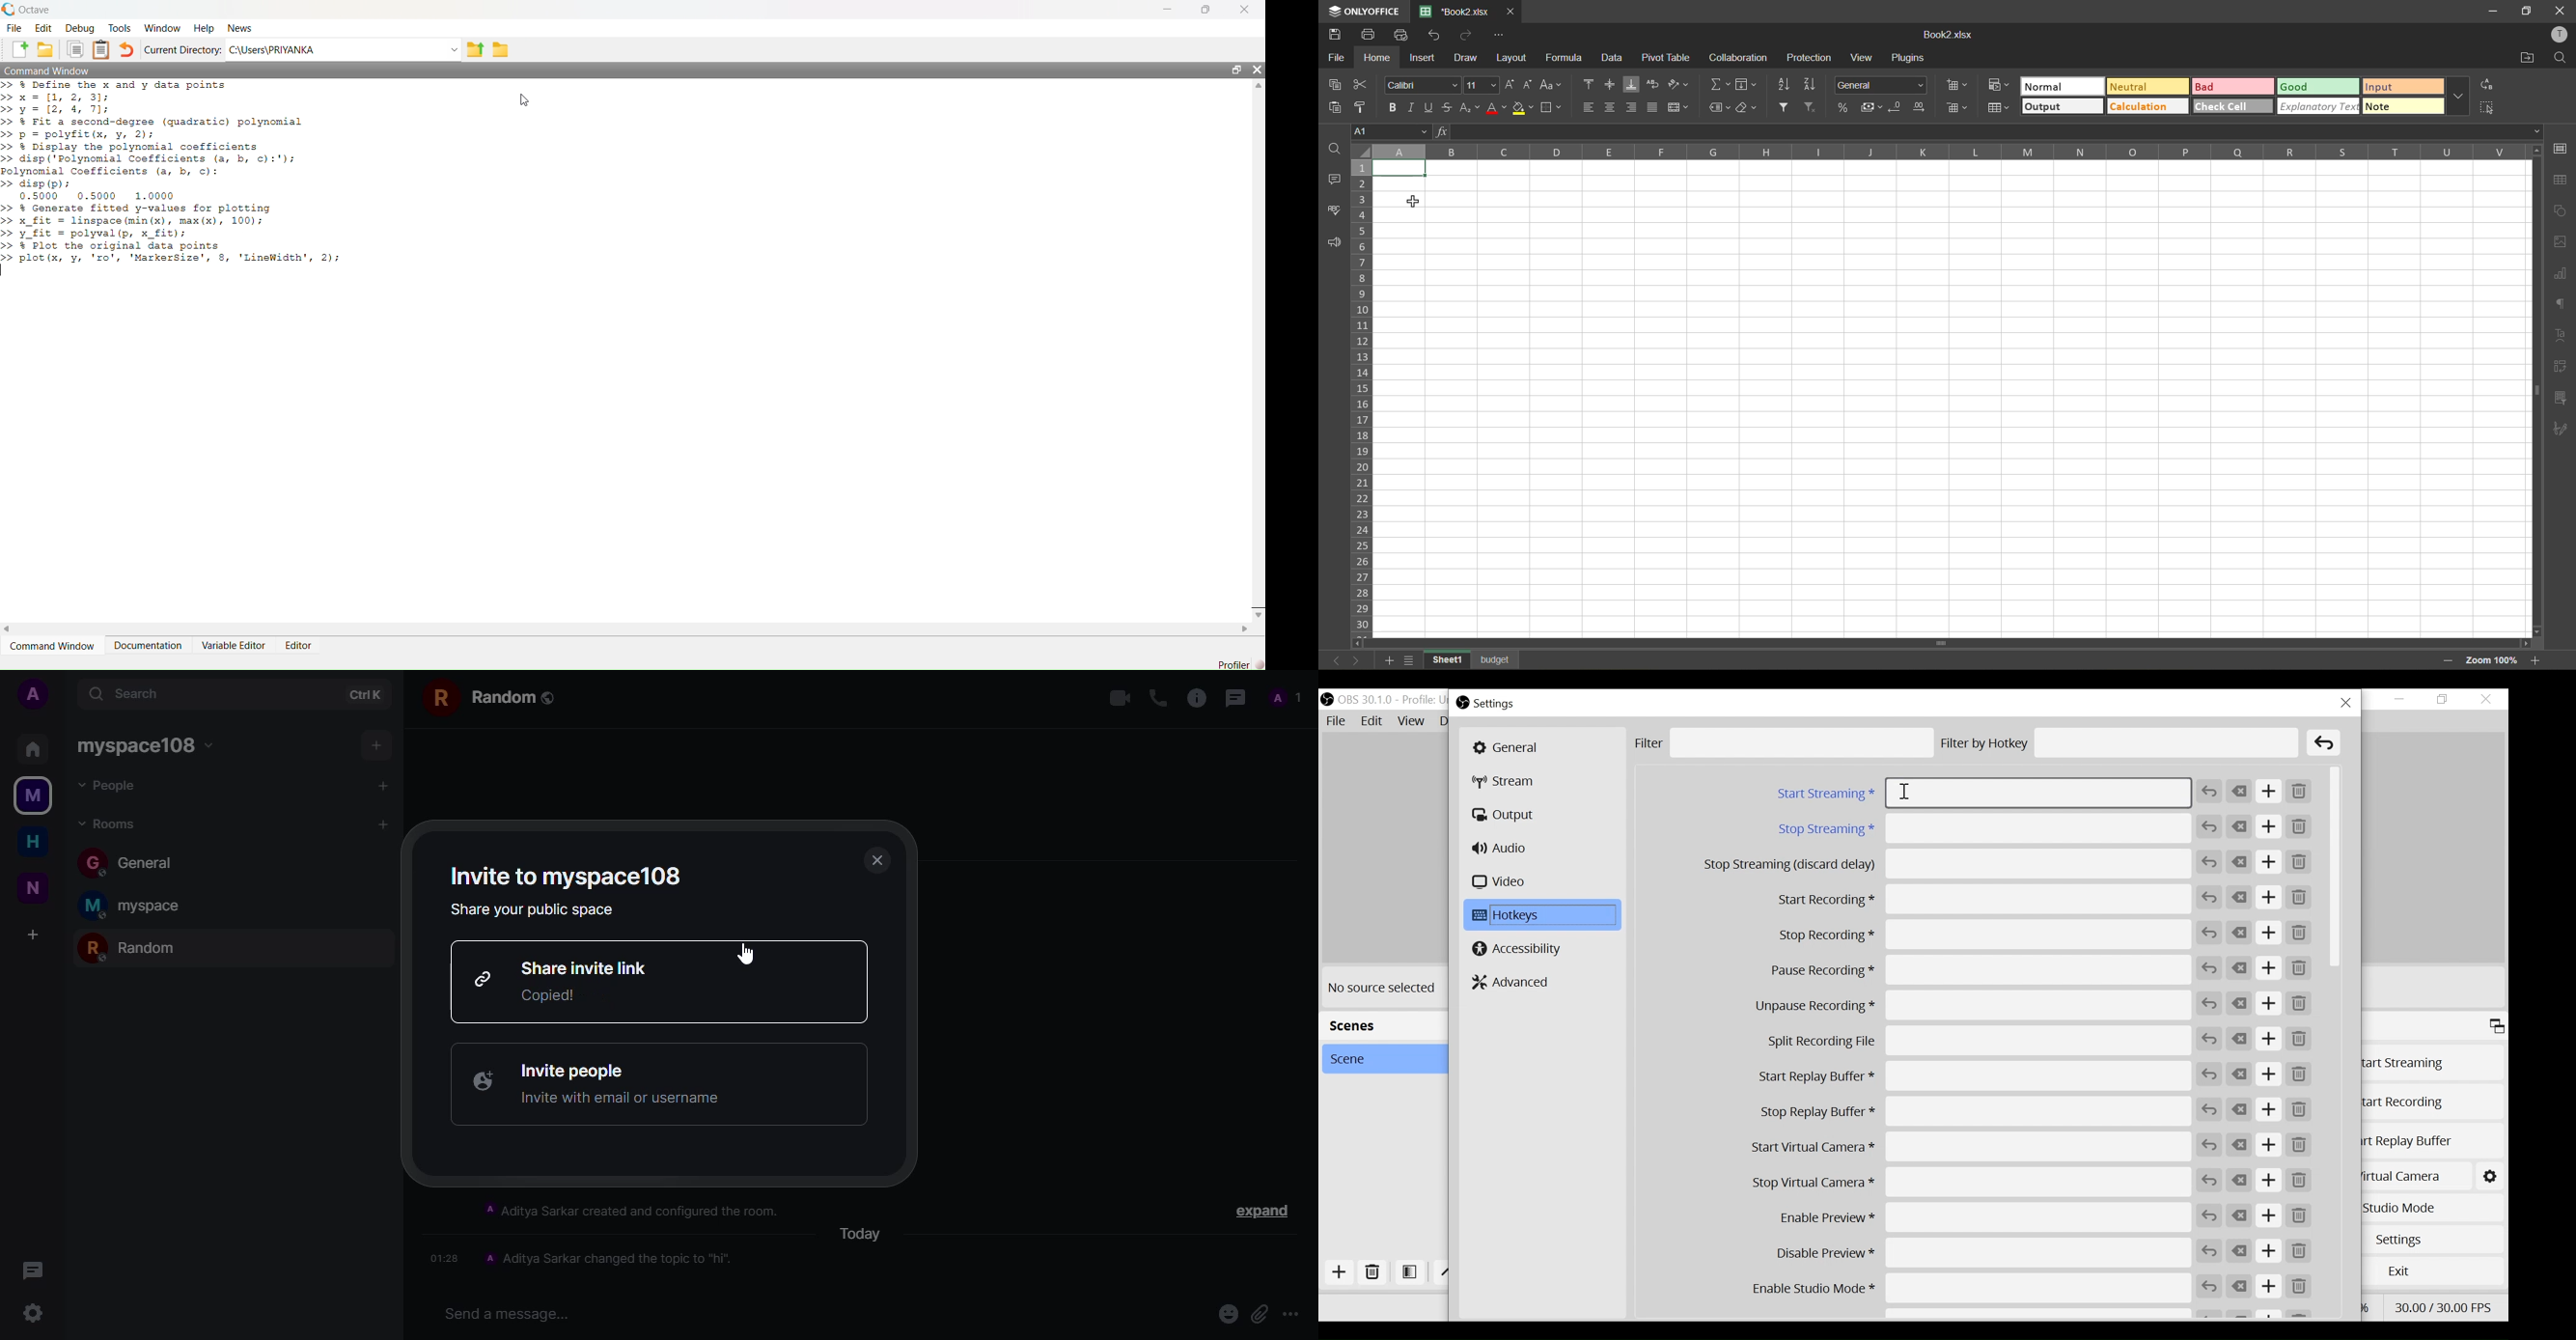 The height and width of the screenshot is (1344, 2576). Describe the element at coordinates (109, 825) in the screenshot. I see `rooms` at that location.